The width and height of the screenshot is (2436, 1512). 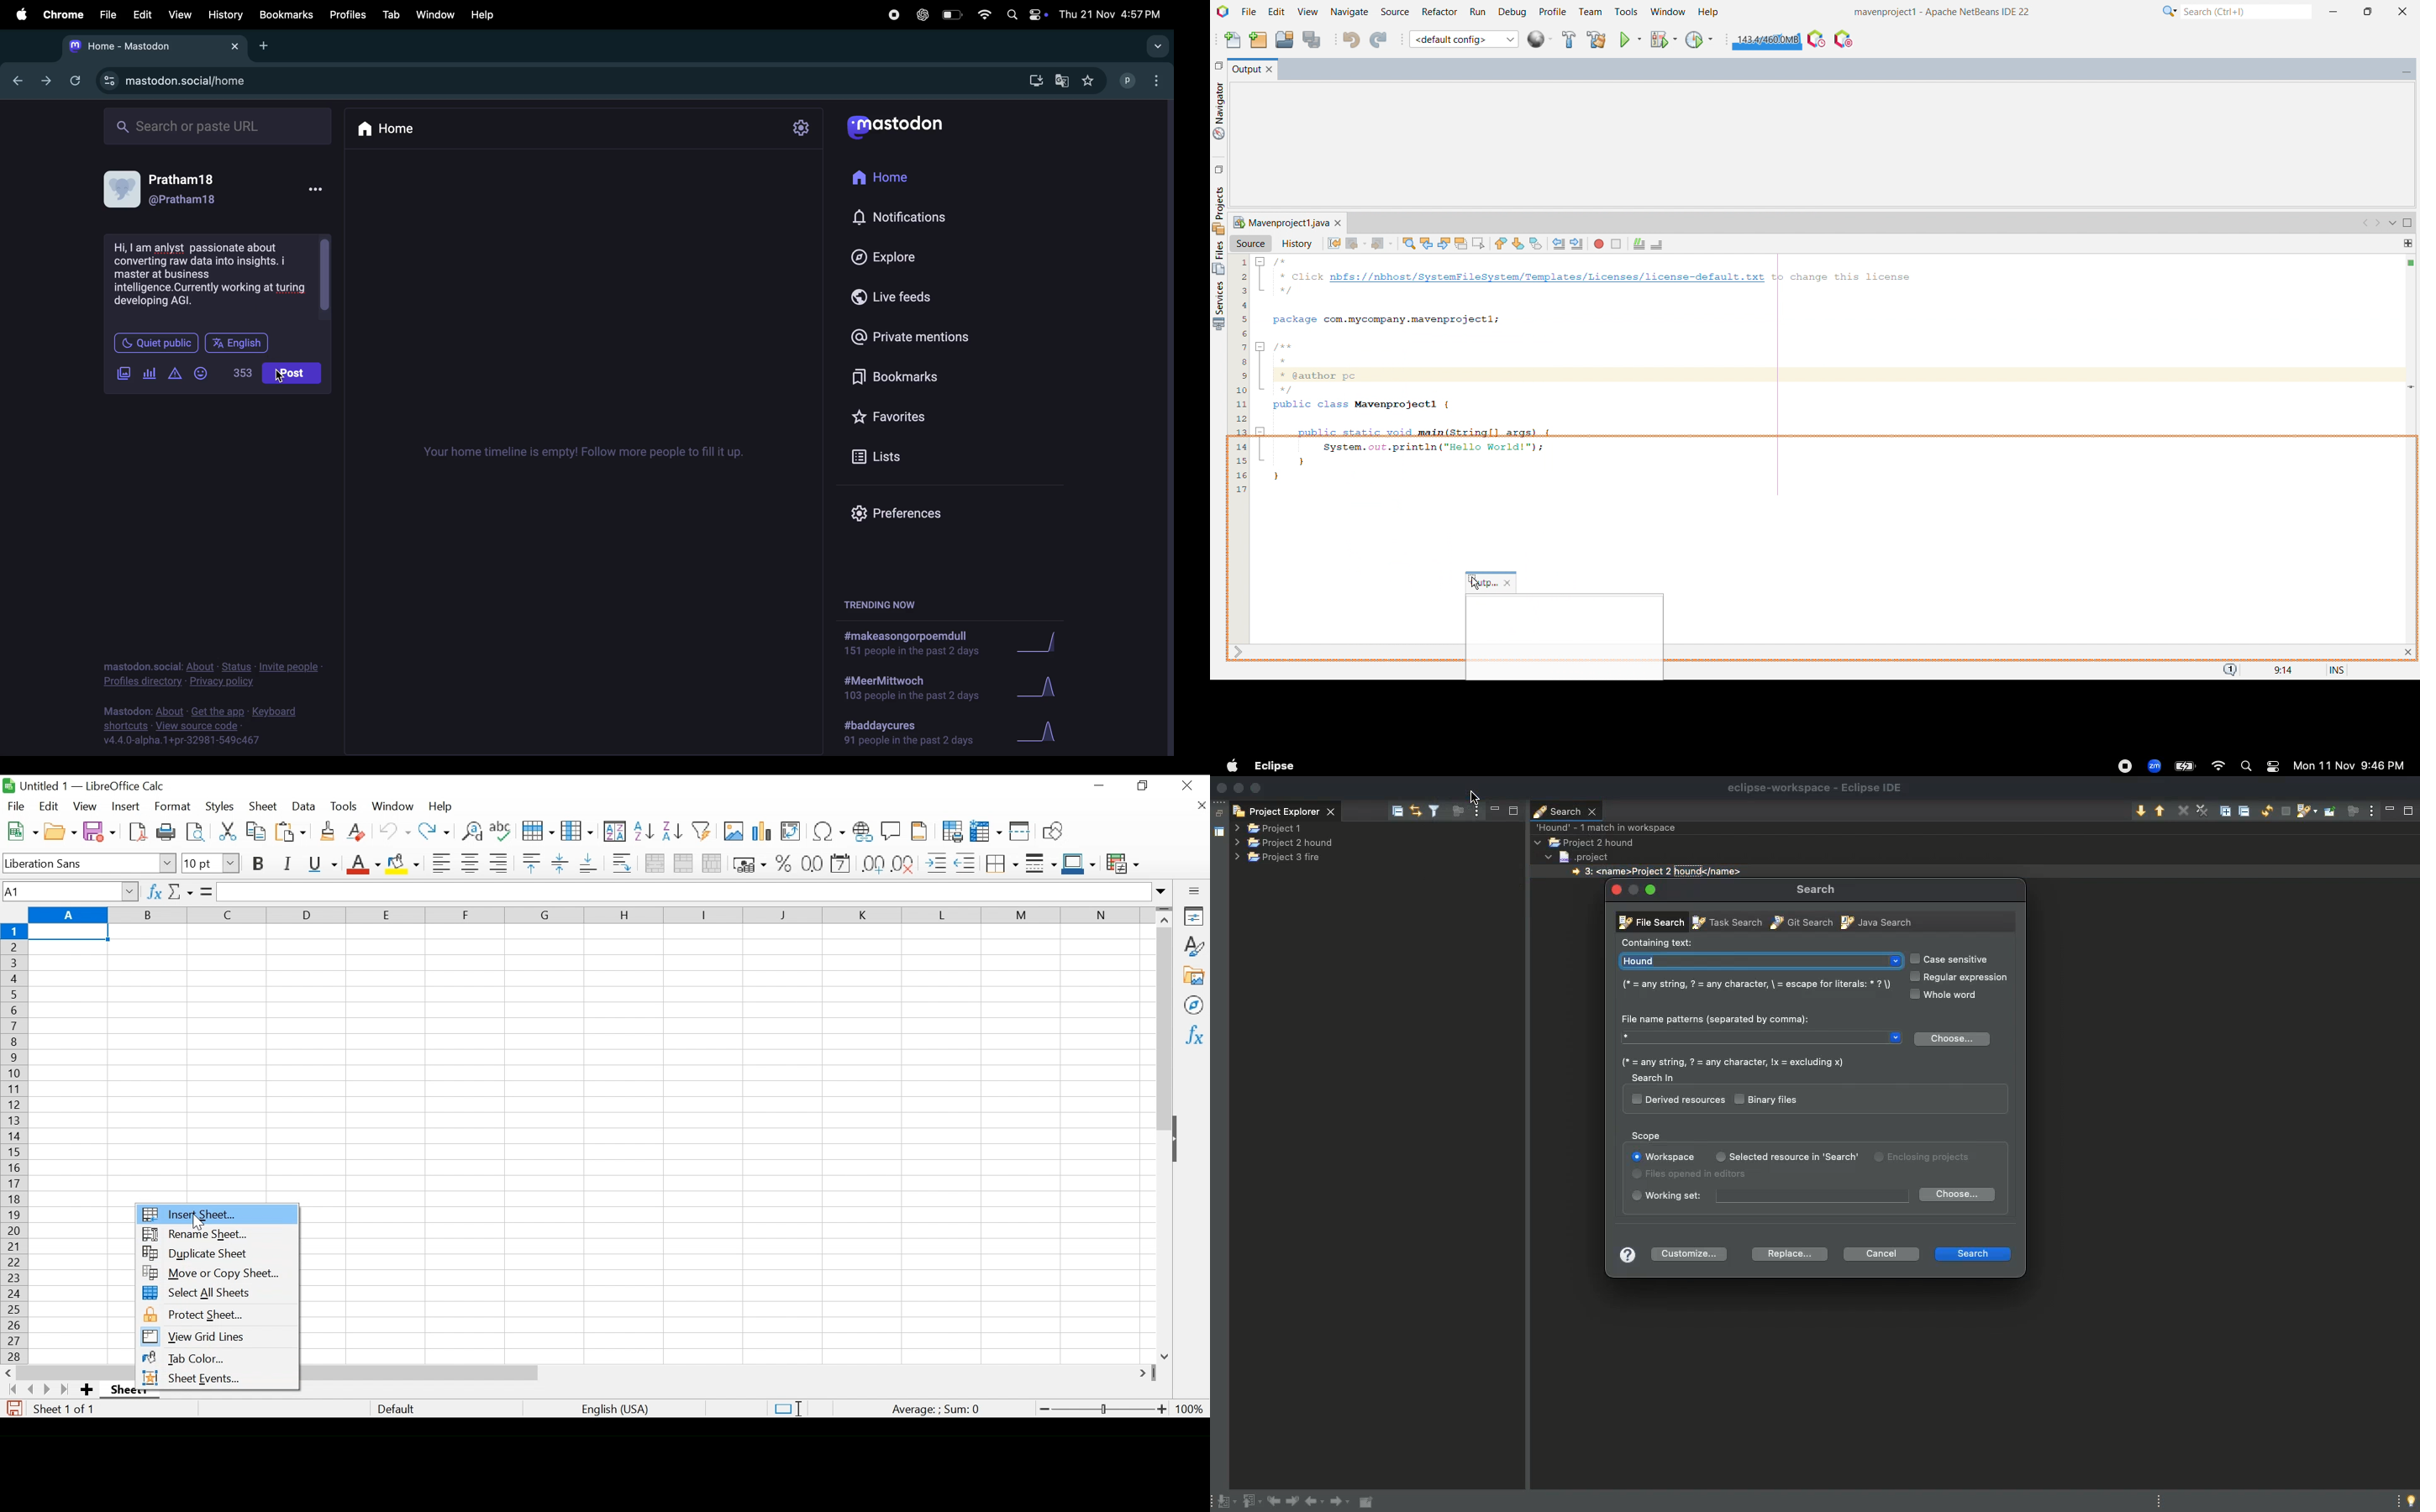 I want to click on Clone Formatting, so click(x=326, y=832).